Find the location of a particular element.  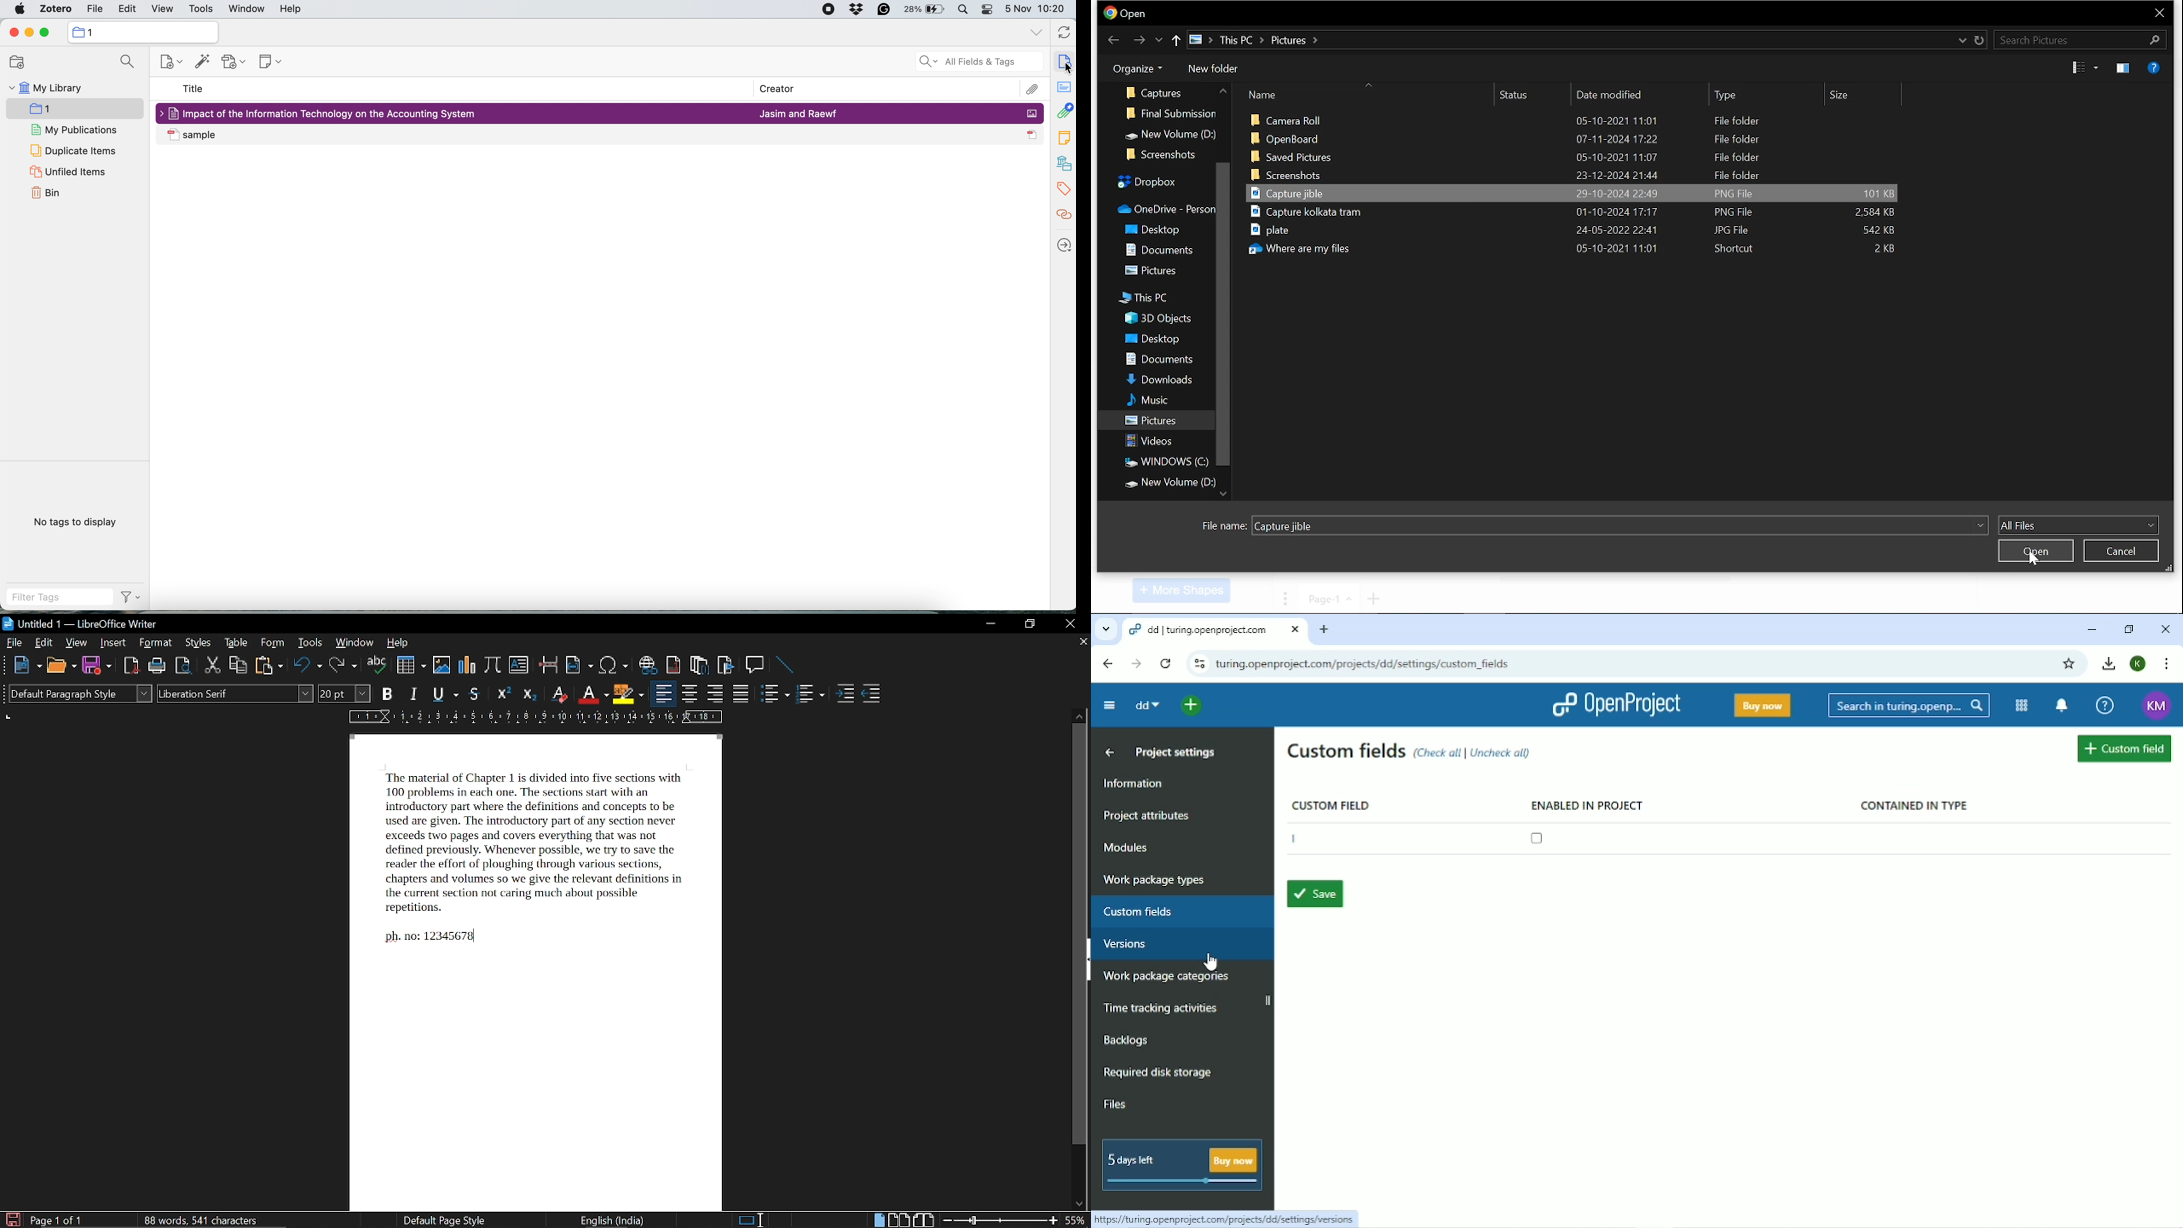

filter tags is located at coordinates (61, 598).